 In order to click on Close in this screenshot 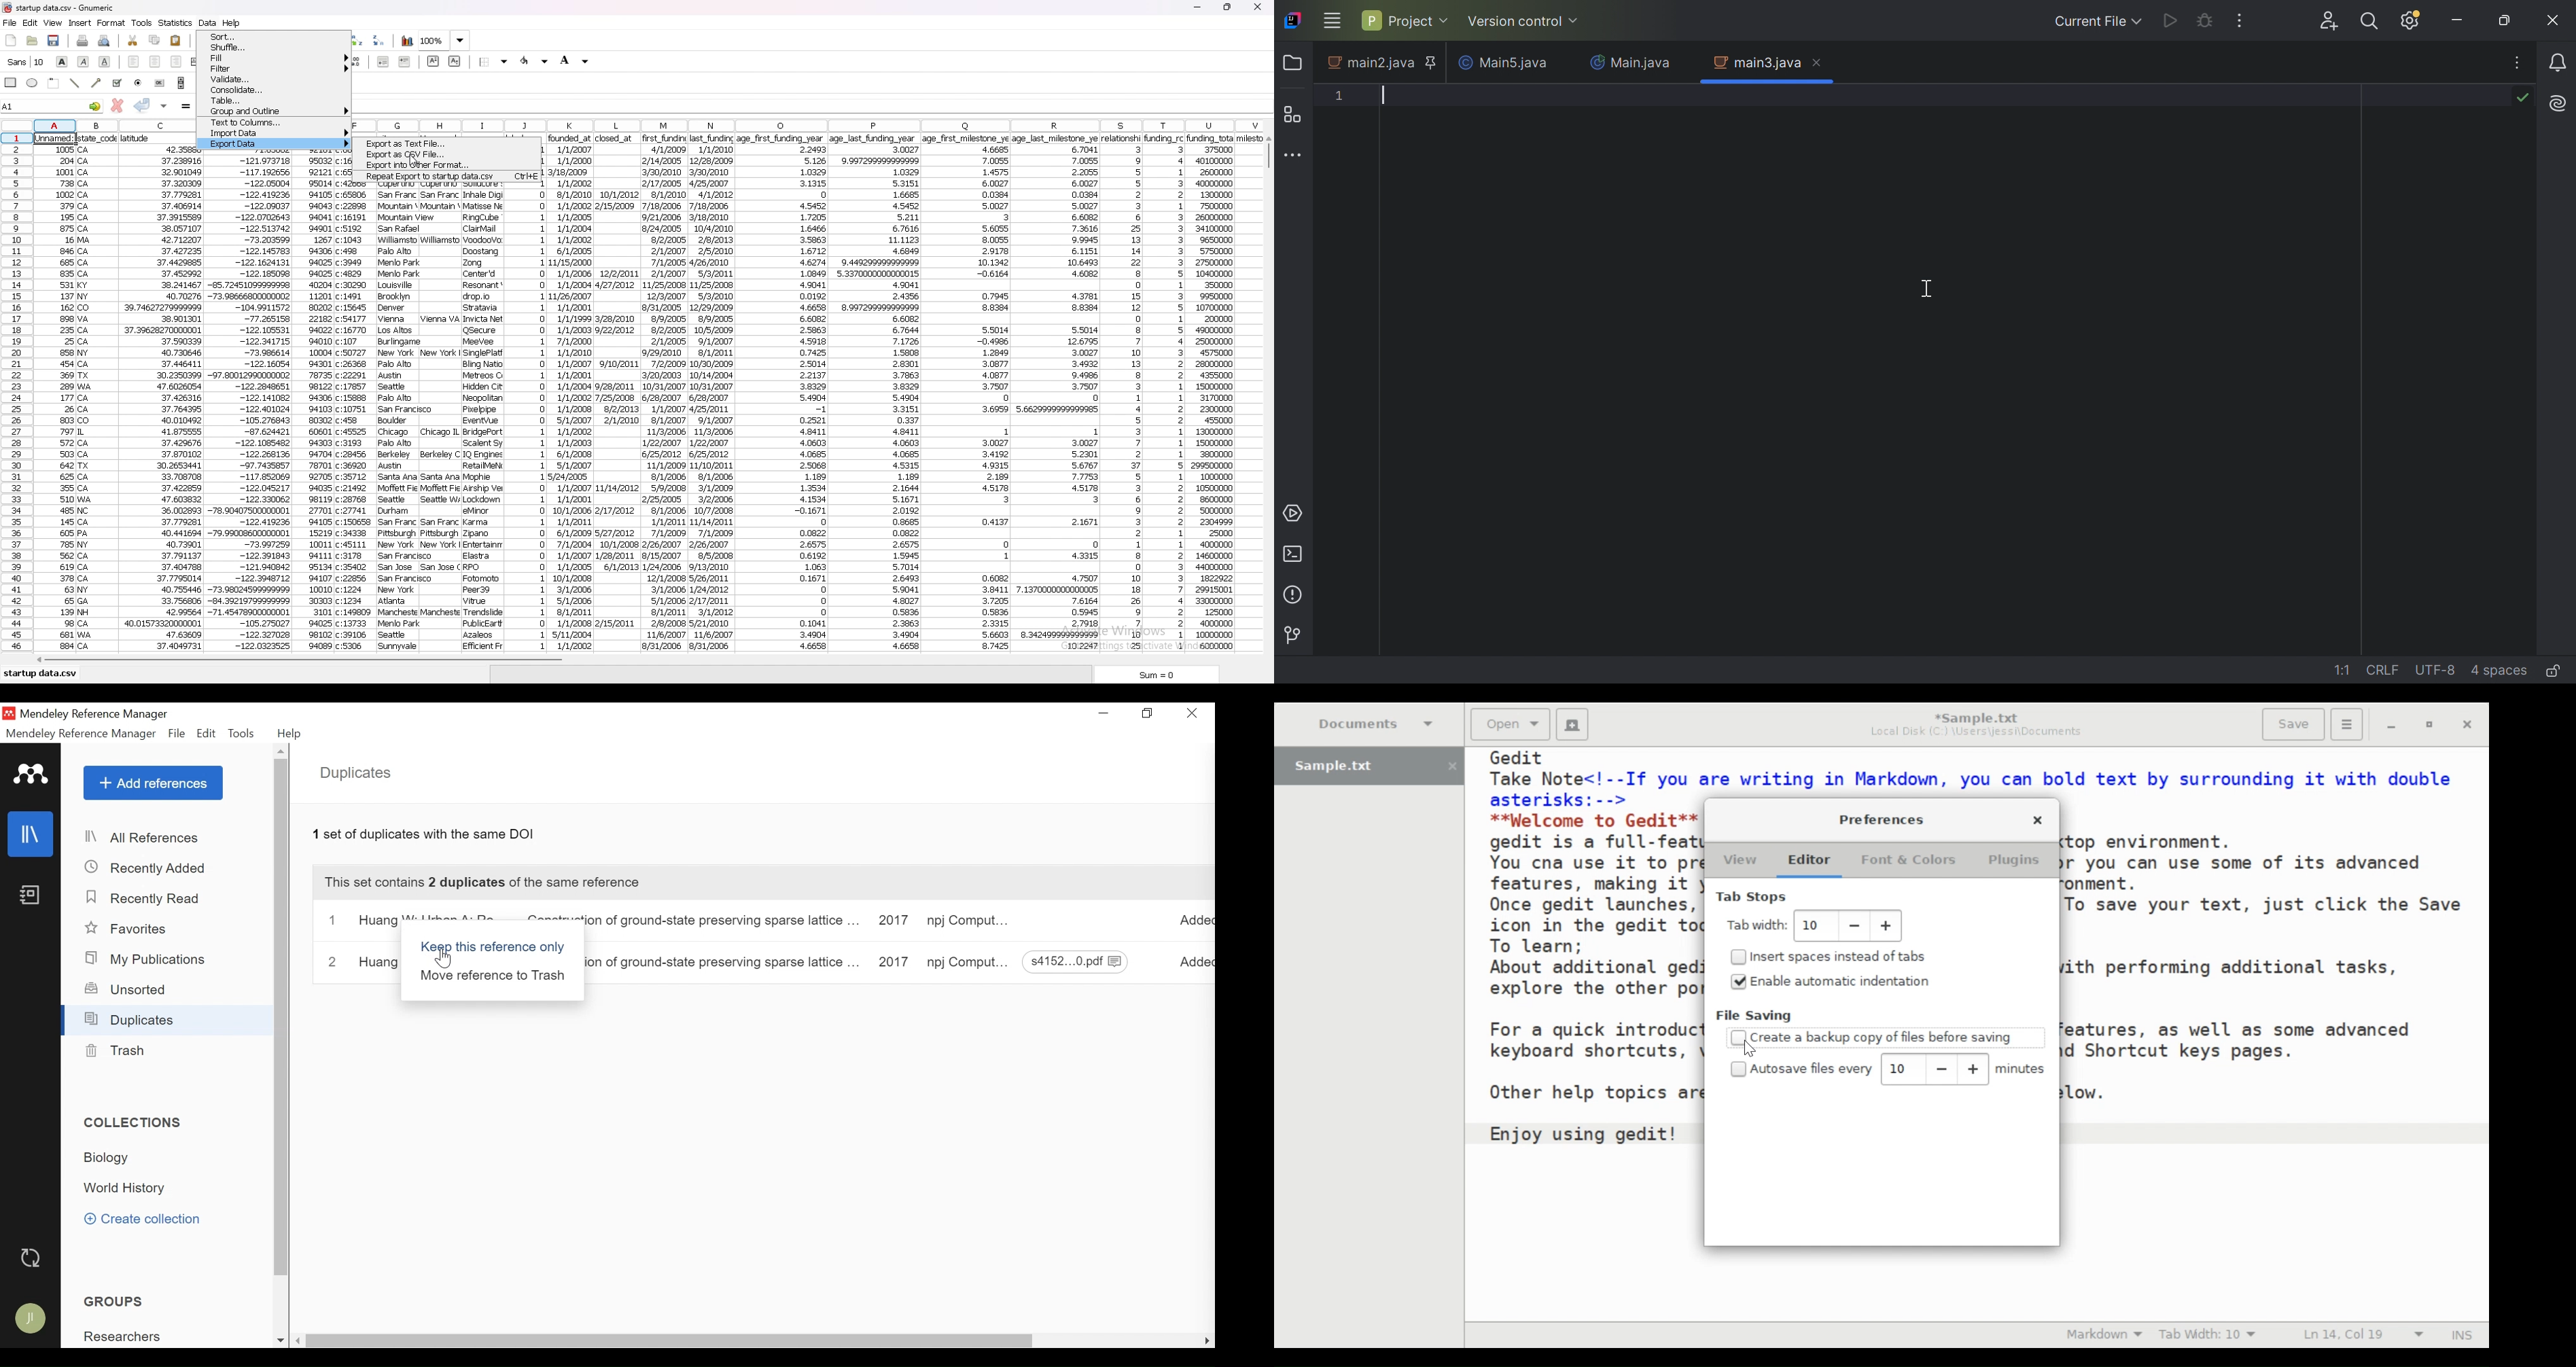, I will do `click(1193, 713)`.